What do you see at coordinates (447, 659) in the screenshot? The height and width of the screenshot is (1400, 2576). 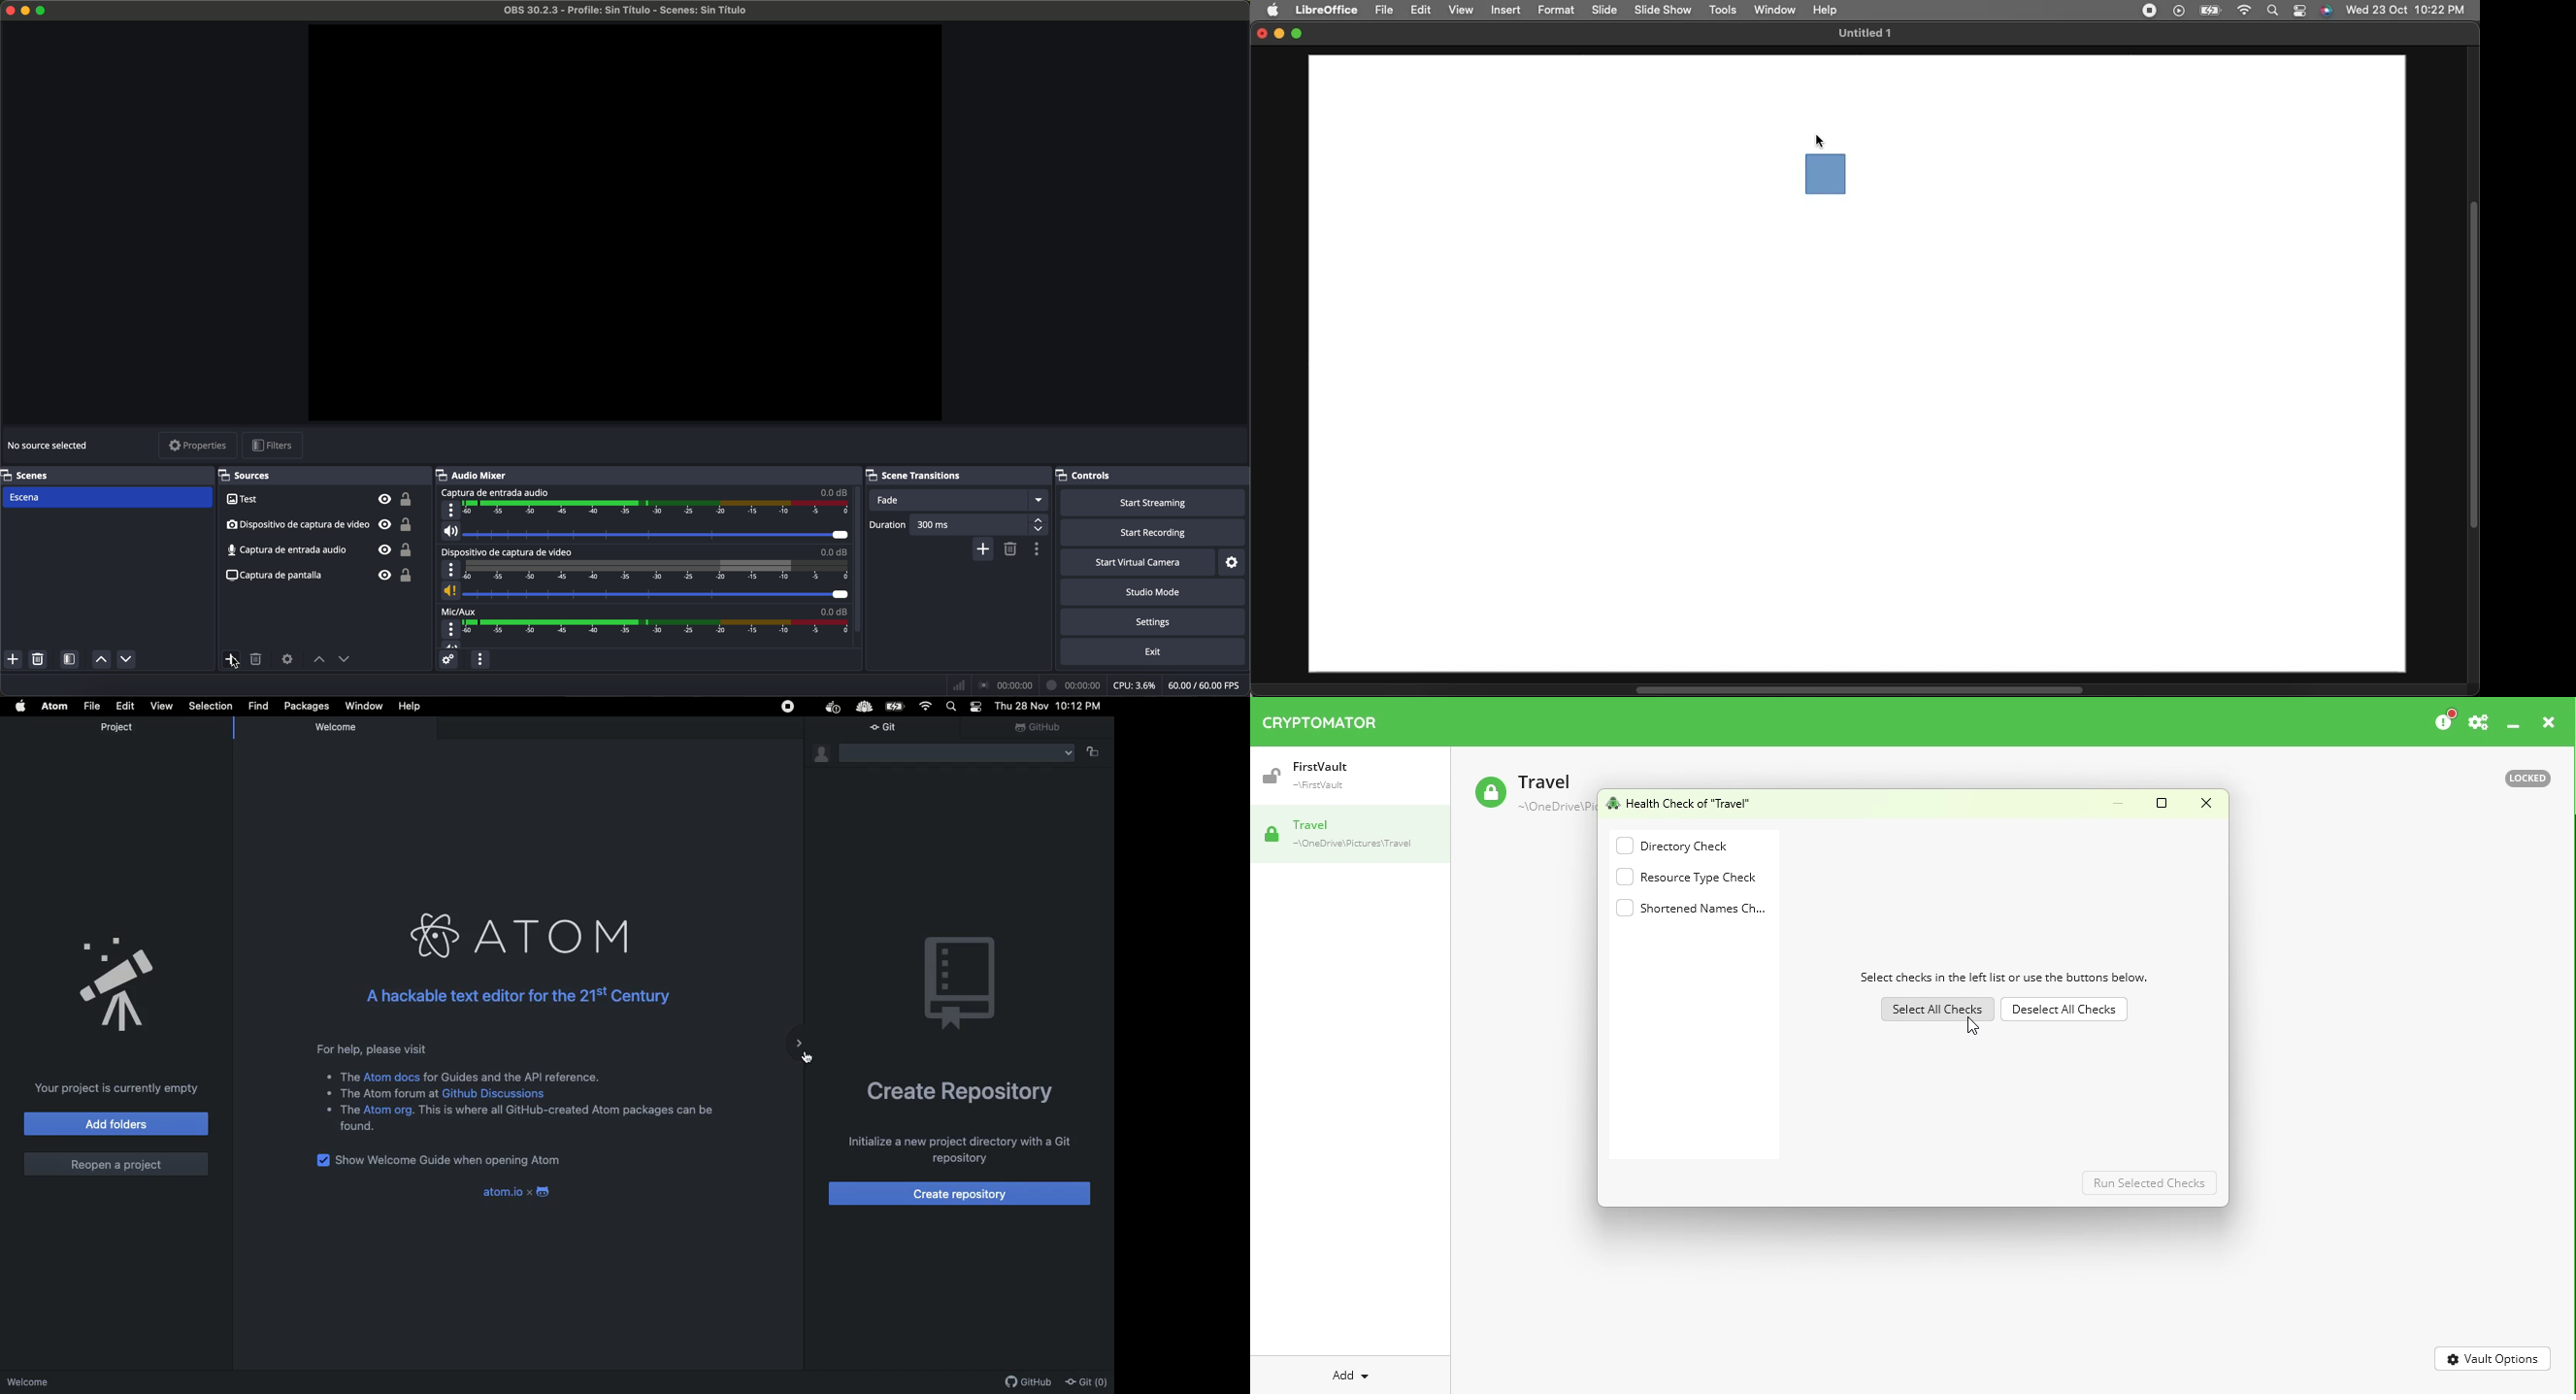 I see `advanced audio properties` at bounding box center [447, 659].